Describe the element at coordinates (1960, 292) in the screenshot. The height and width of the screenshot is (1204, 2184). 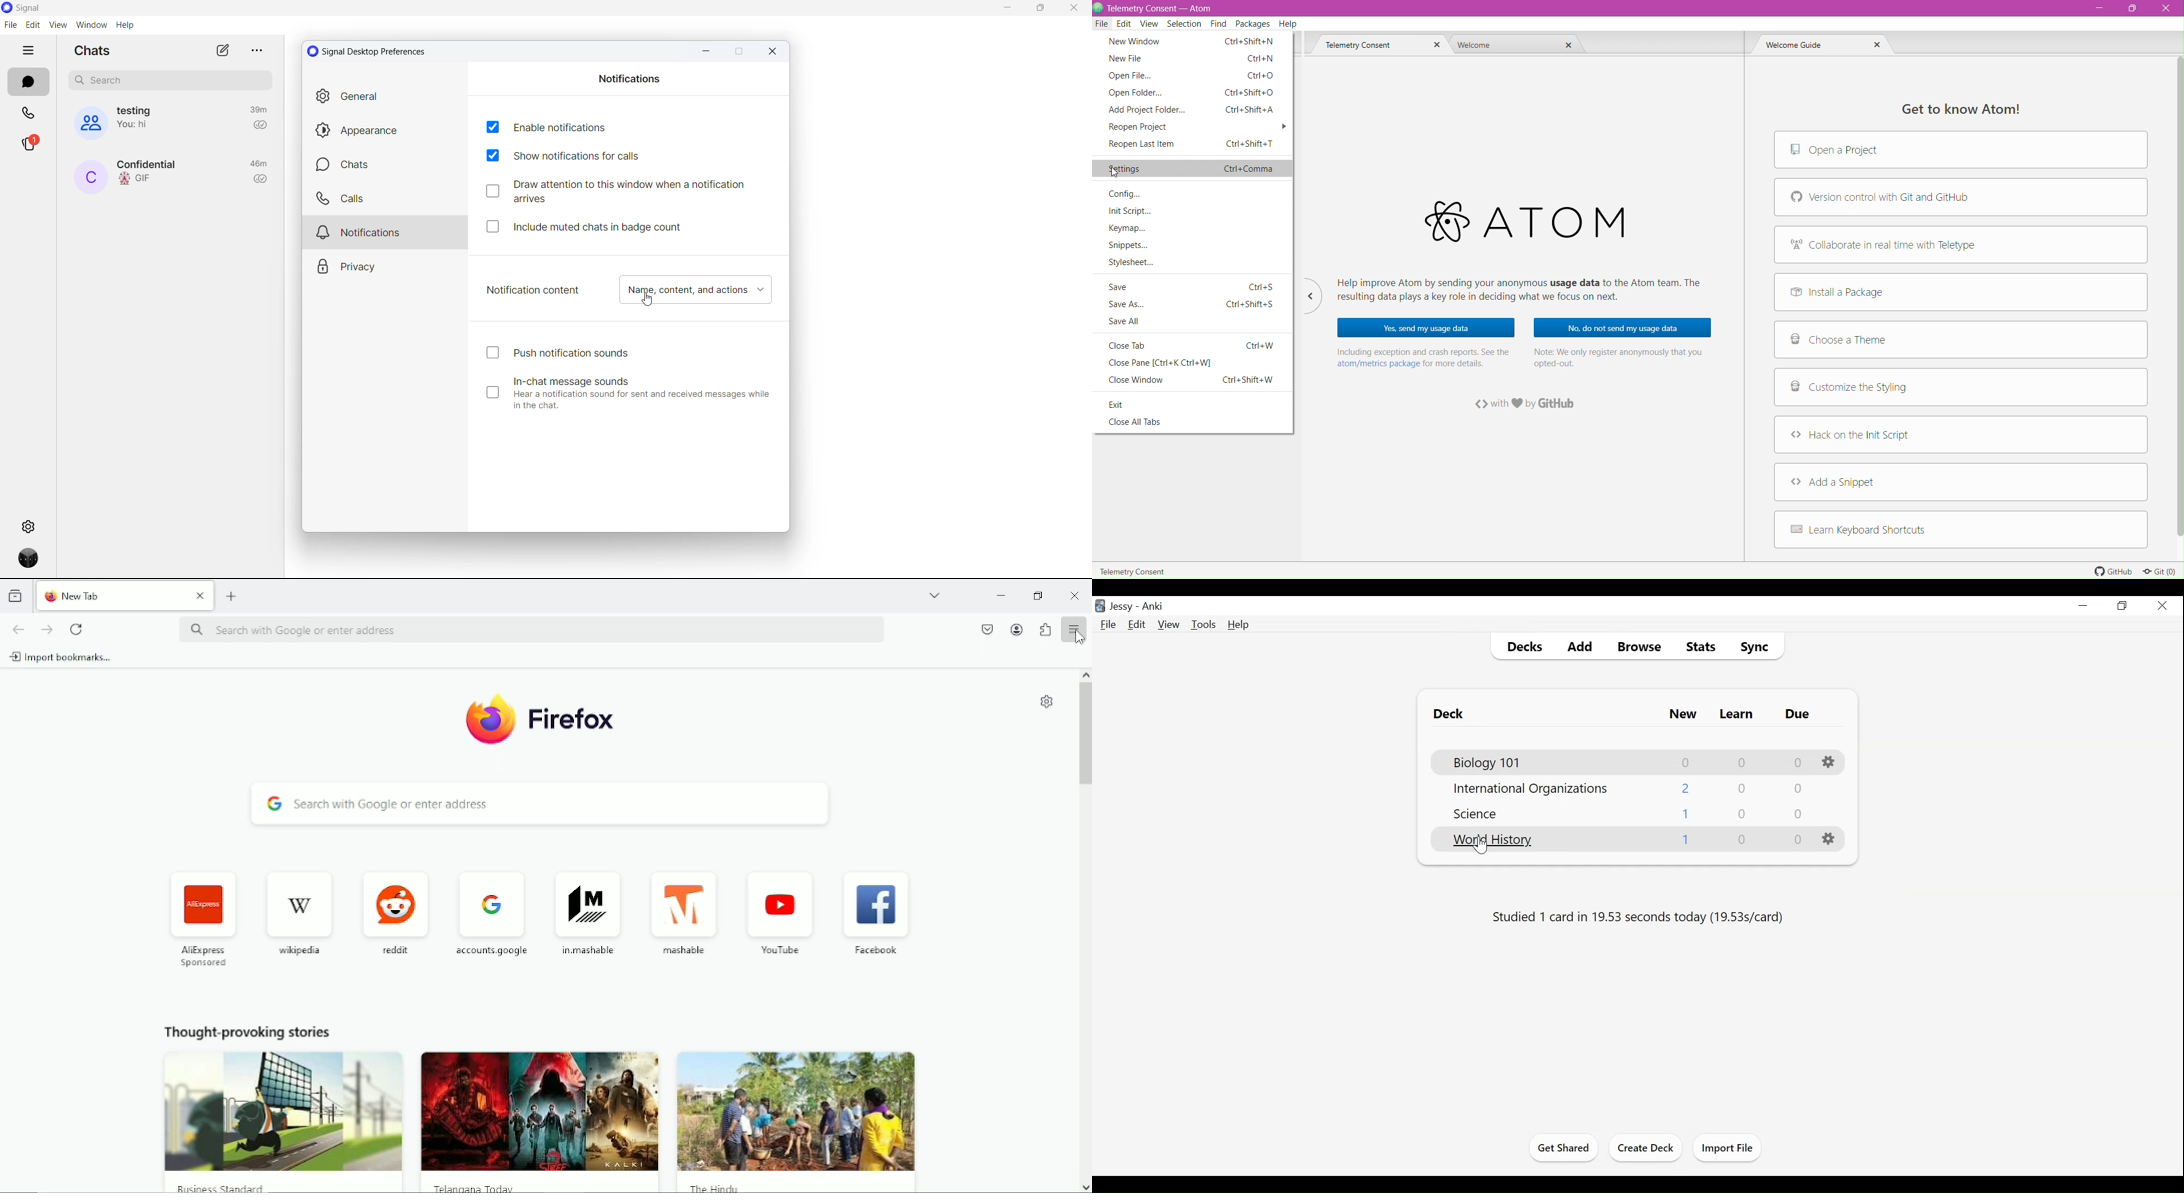
I see `Install a Package` at that location.